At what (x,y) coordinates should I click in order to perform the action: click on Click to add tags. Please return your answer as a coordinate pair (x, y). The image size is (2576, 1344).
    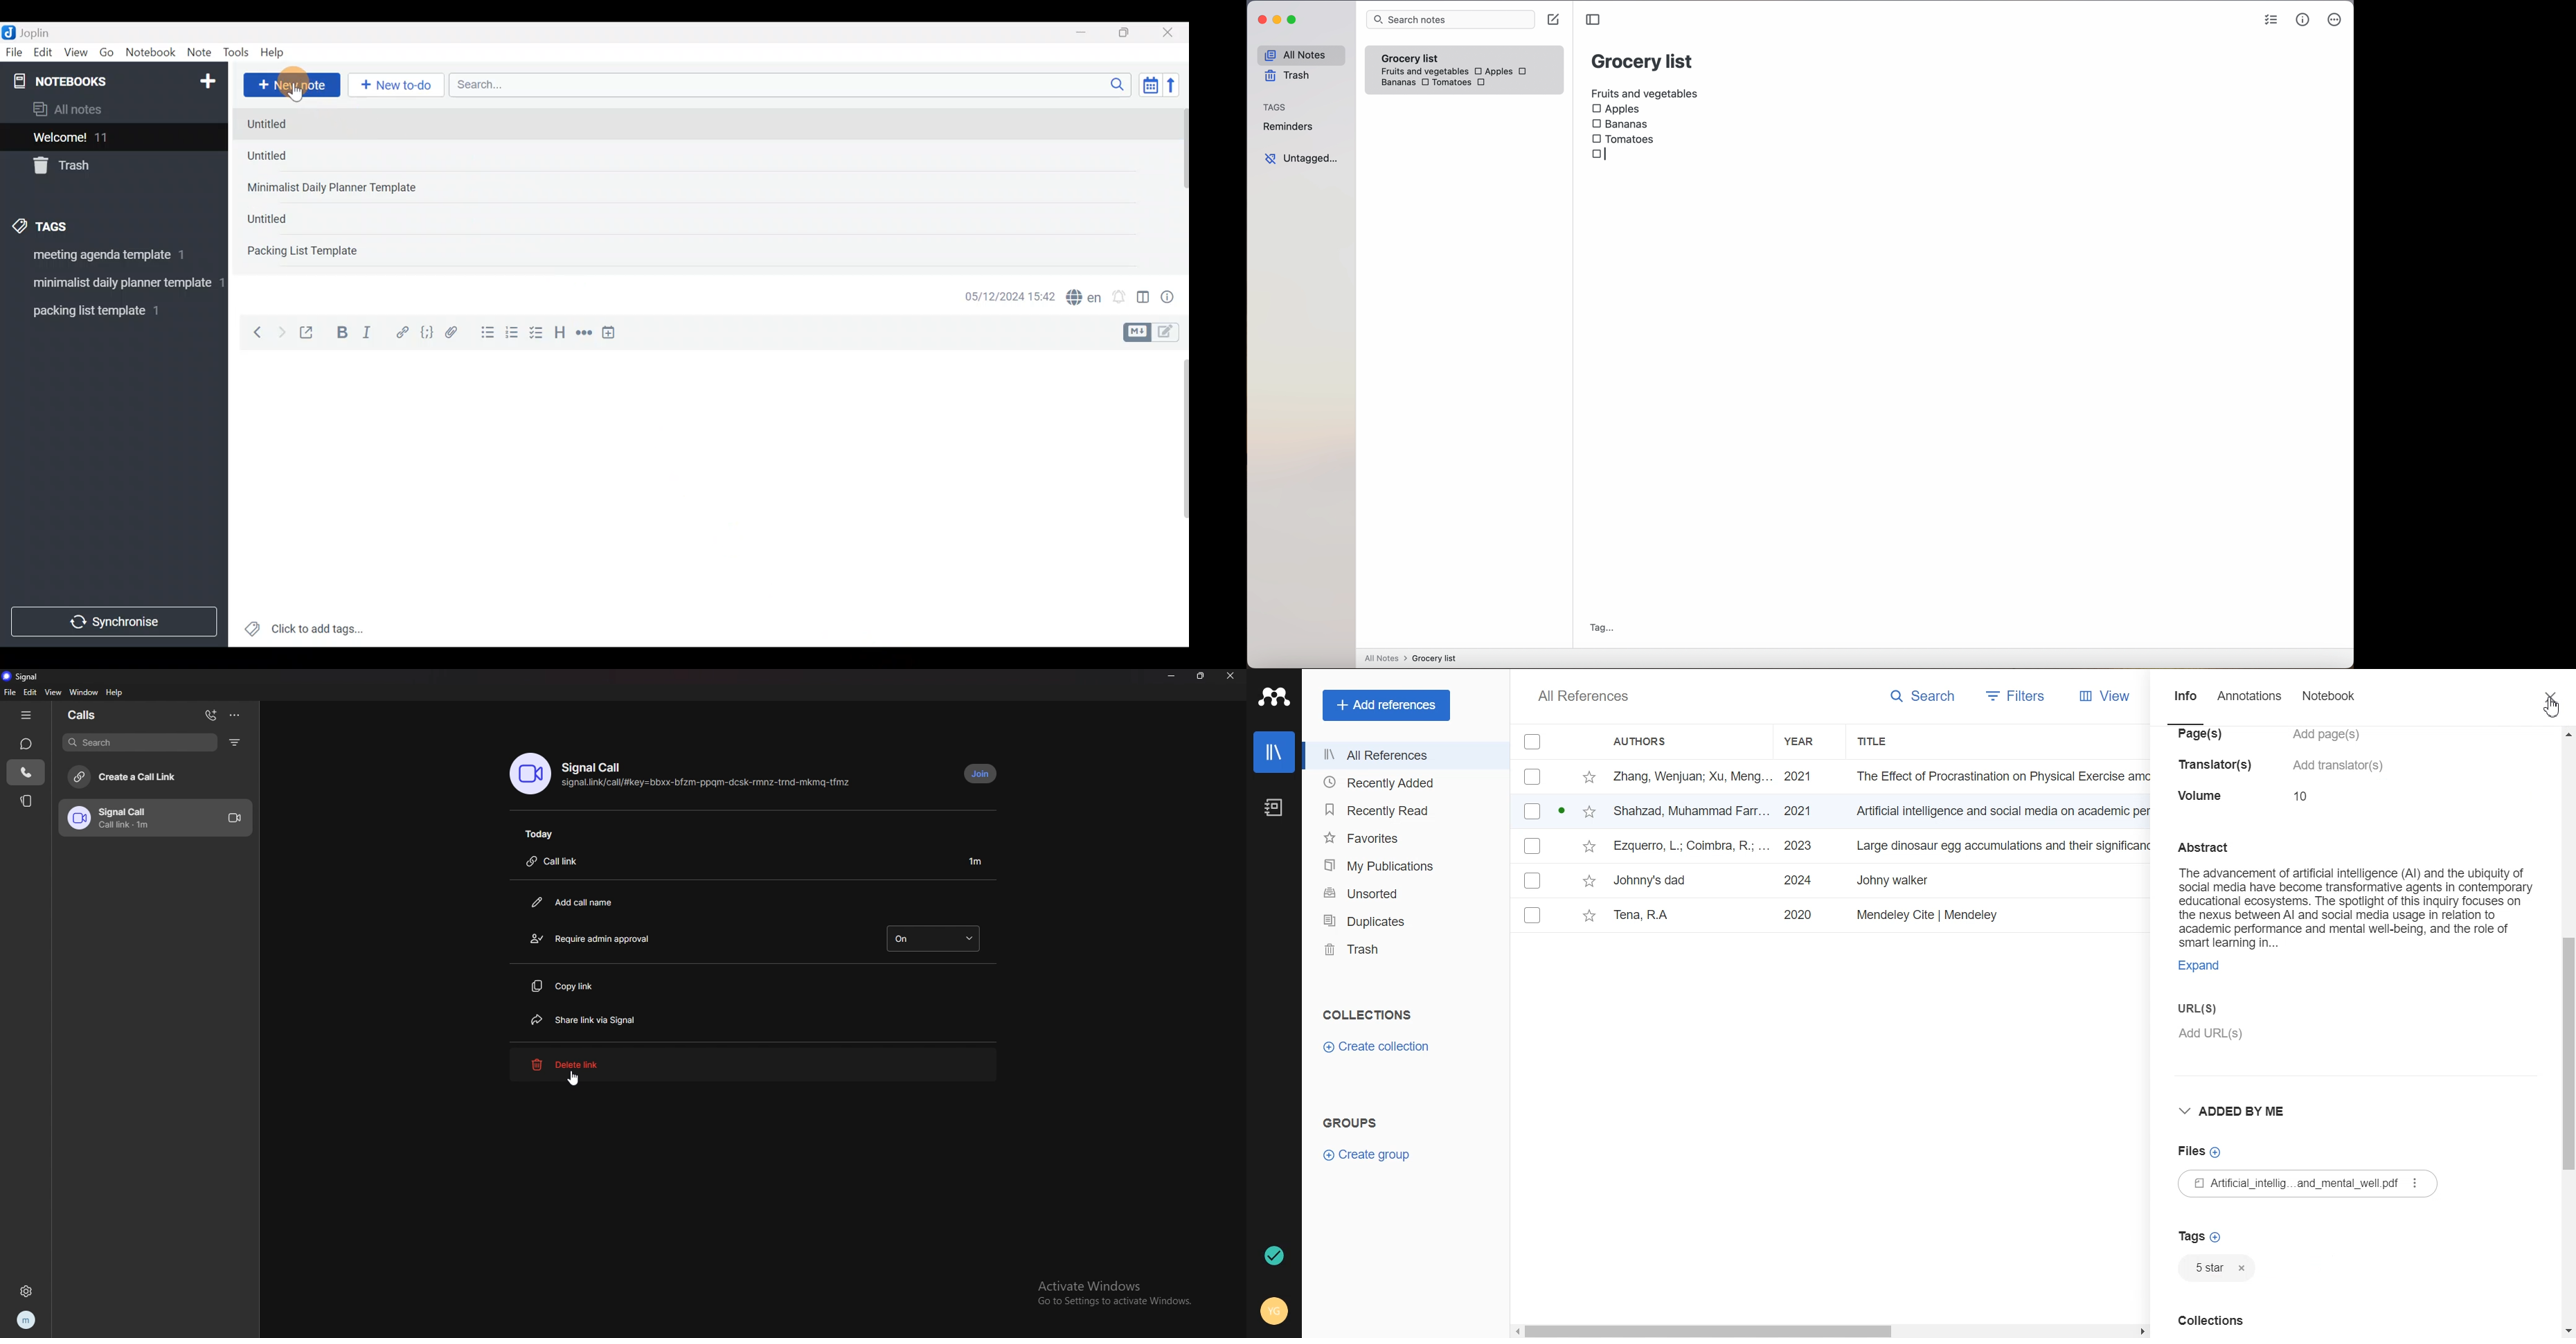
    Looking at the image, I should click on (303, 633).